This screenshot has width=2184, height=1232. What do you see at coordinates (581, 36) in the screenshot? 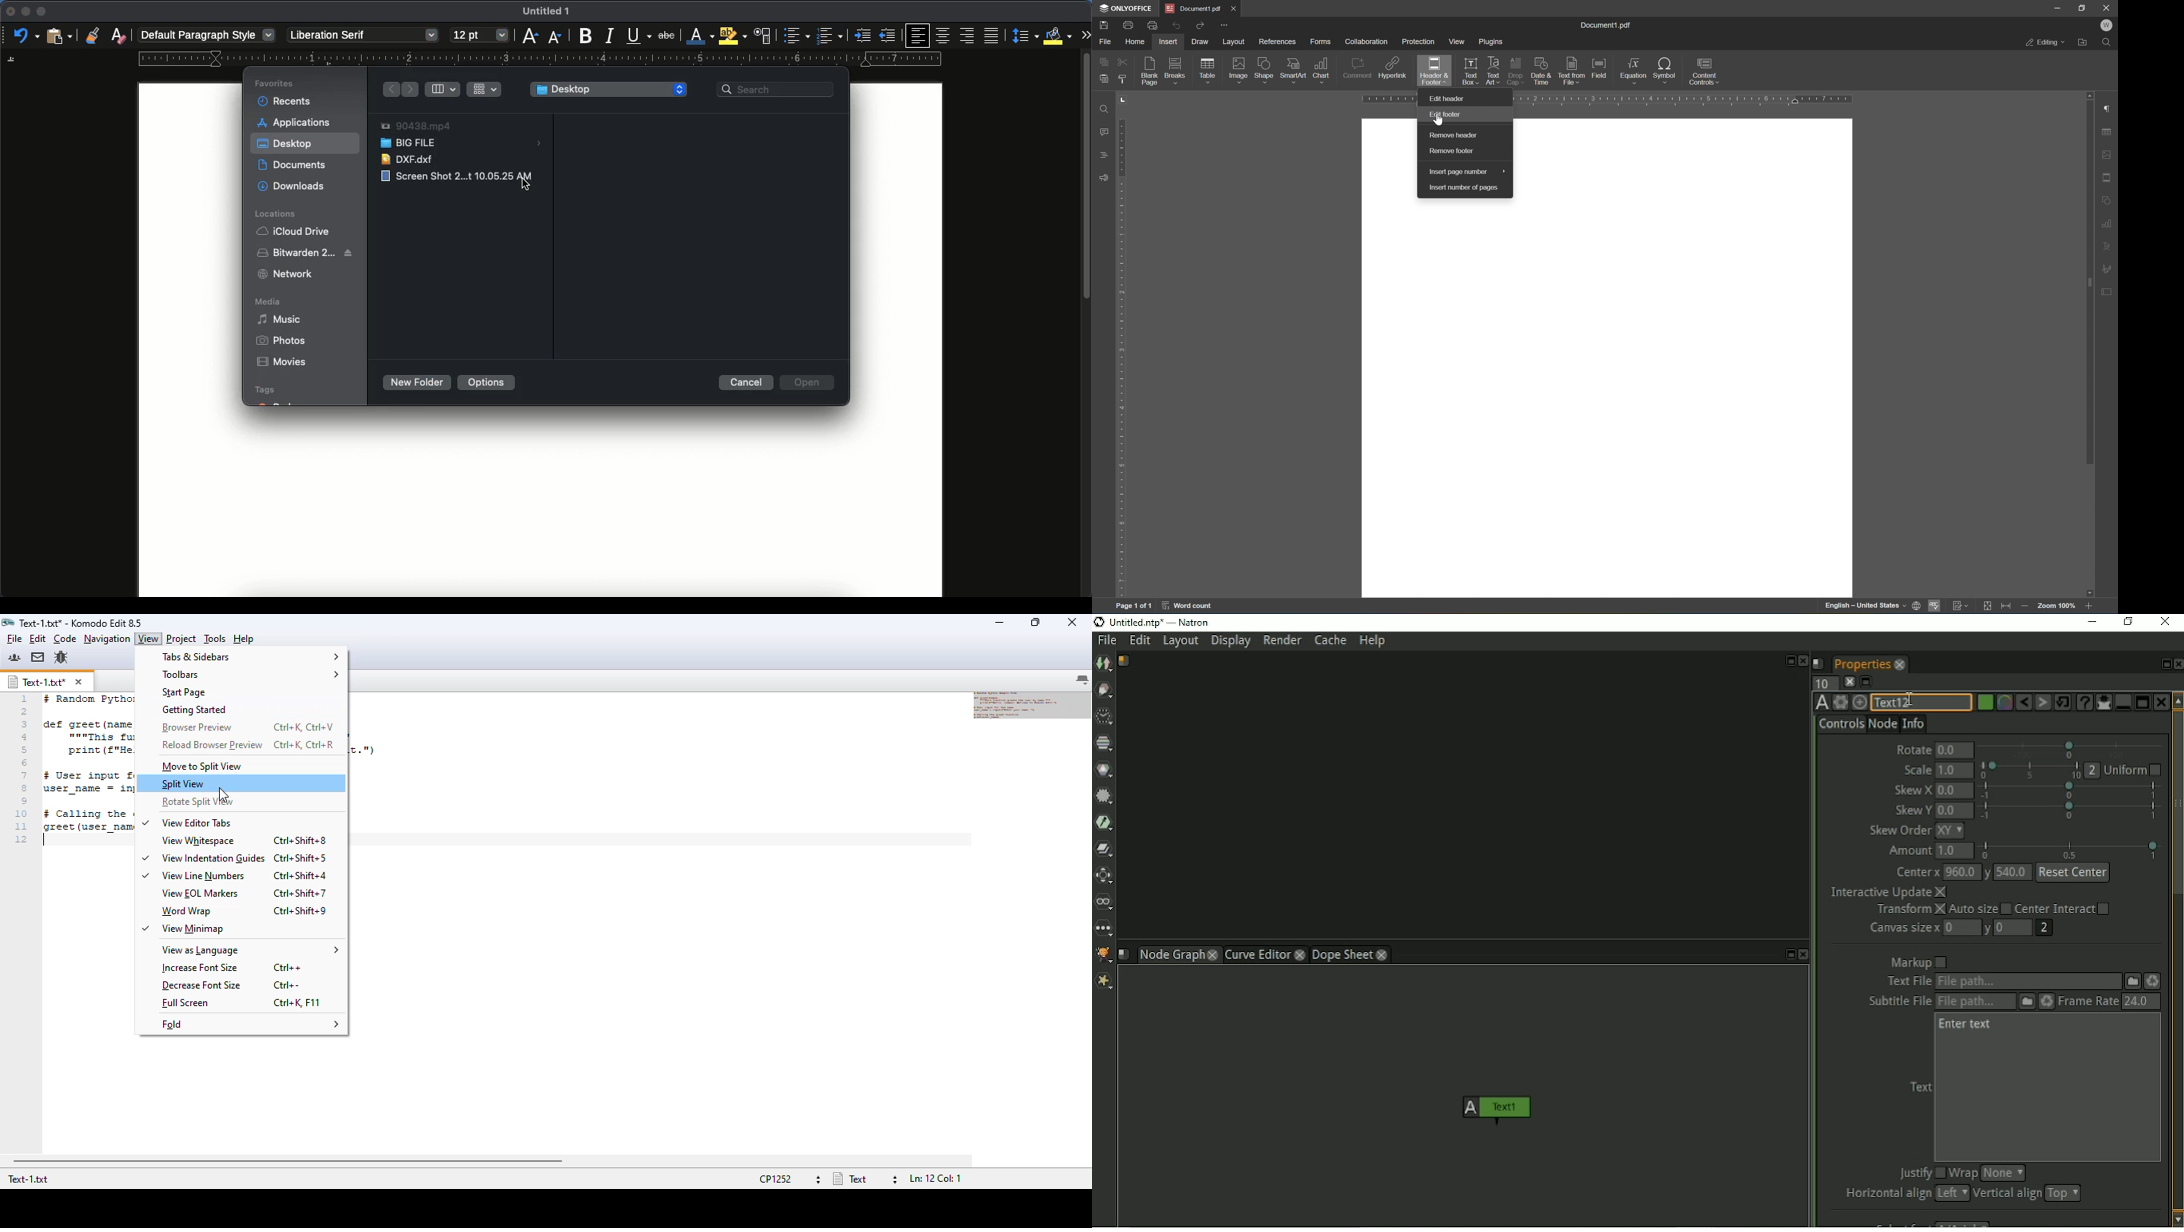
I see `bold` at bounding box center [581, 36].